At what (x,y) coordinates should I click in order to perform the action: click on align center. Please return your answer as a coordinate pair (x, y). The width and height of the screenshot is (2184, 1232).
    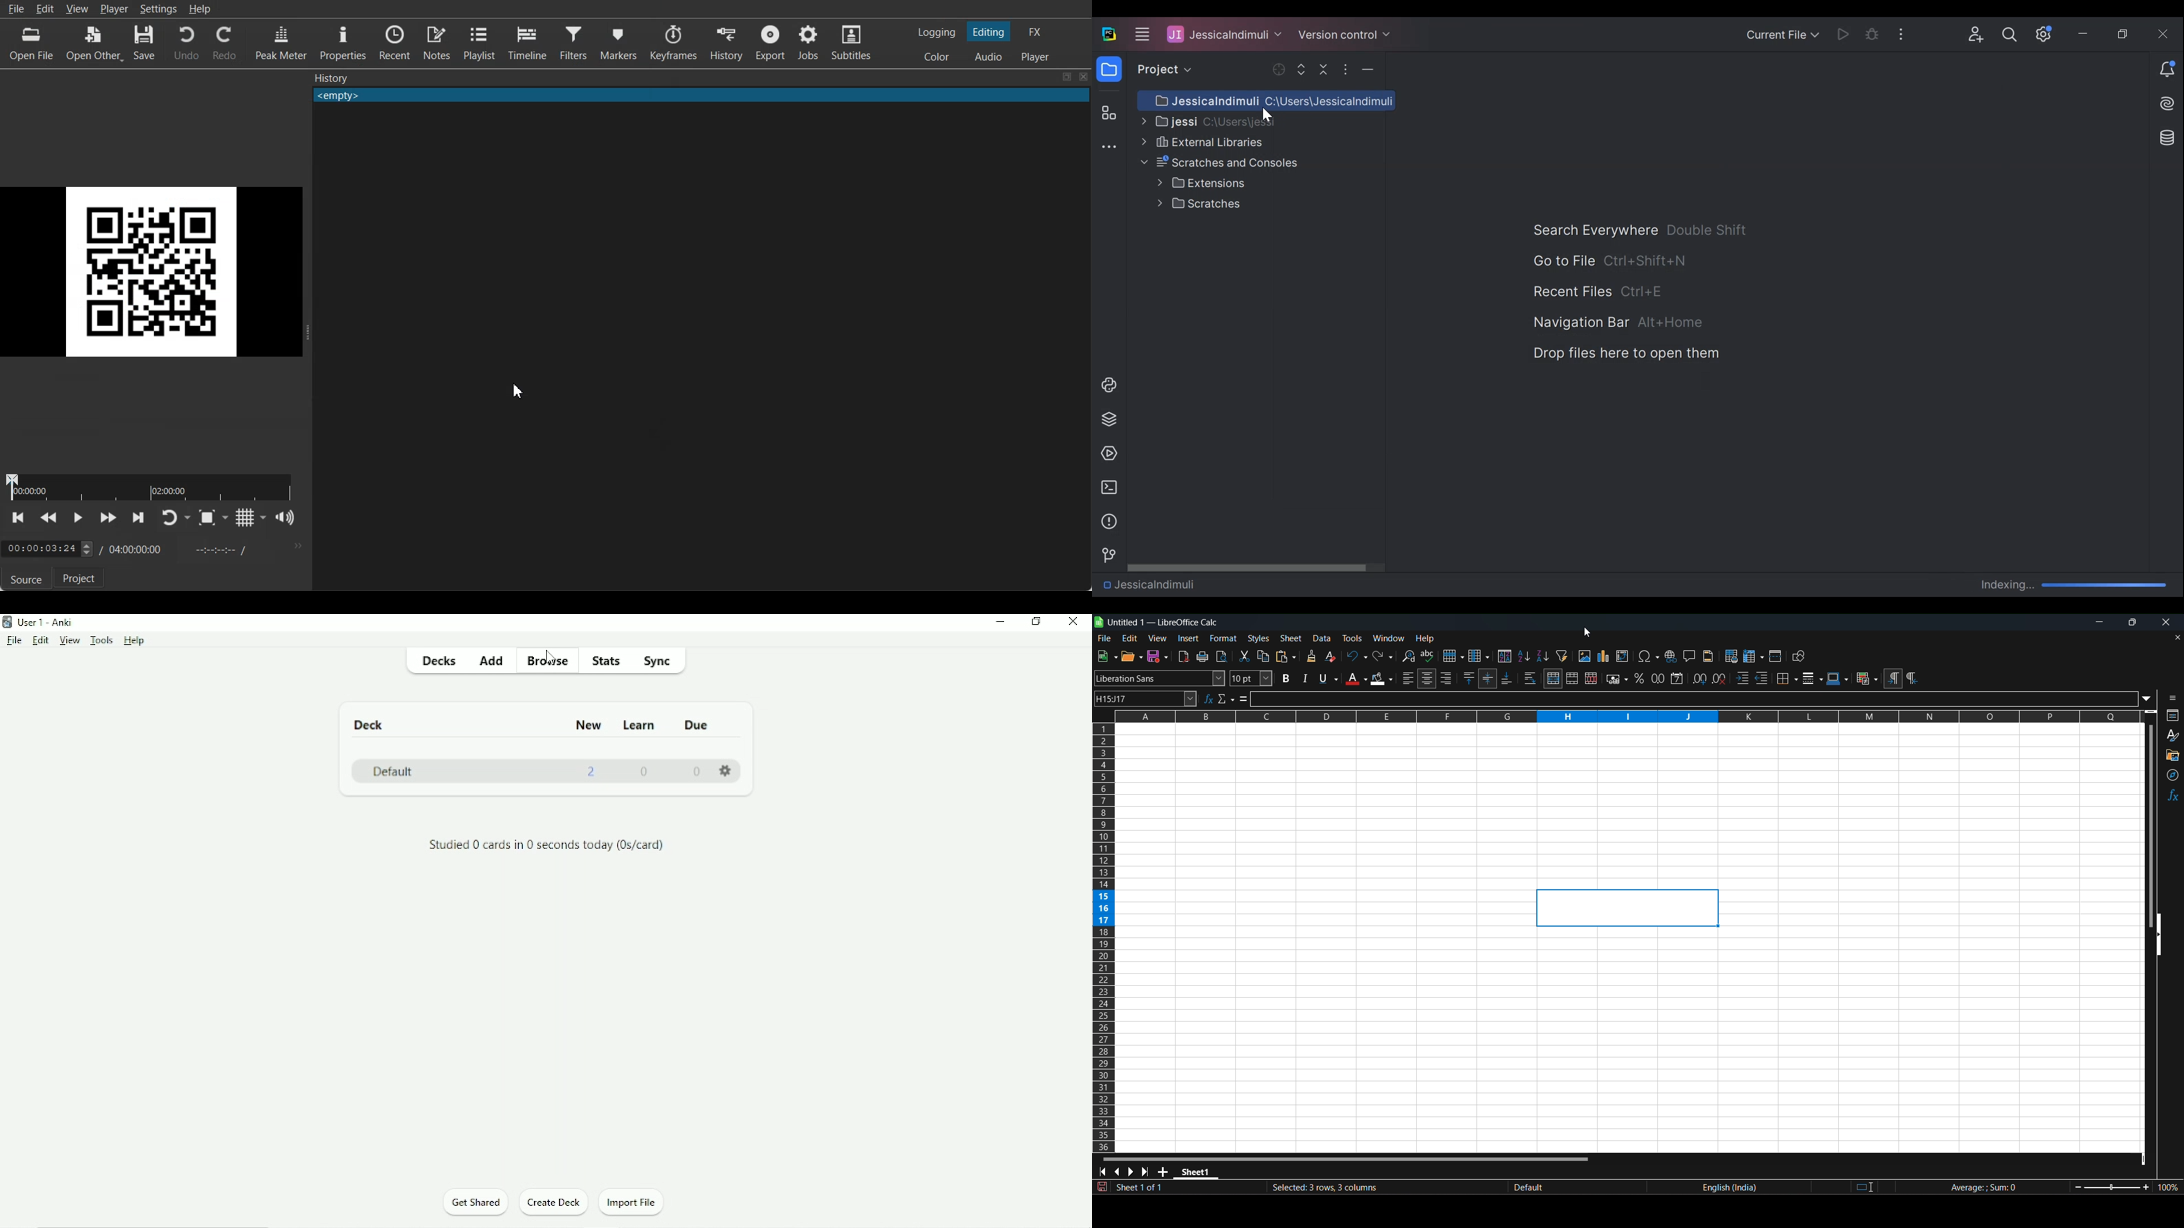
    Looking at the image, I should click on (1429, 678).